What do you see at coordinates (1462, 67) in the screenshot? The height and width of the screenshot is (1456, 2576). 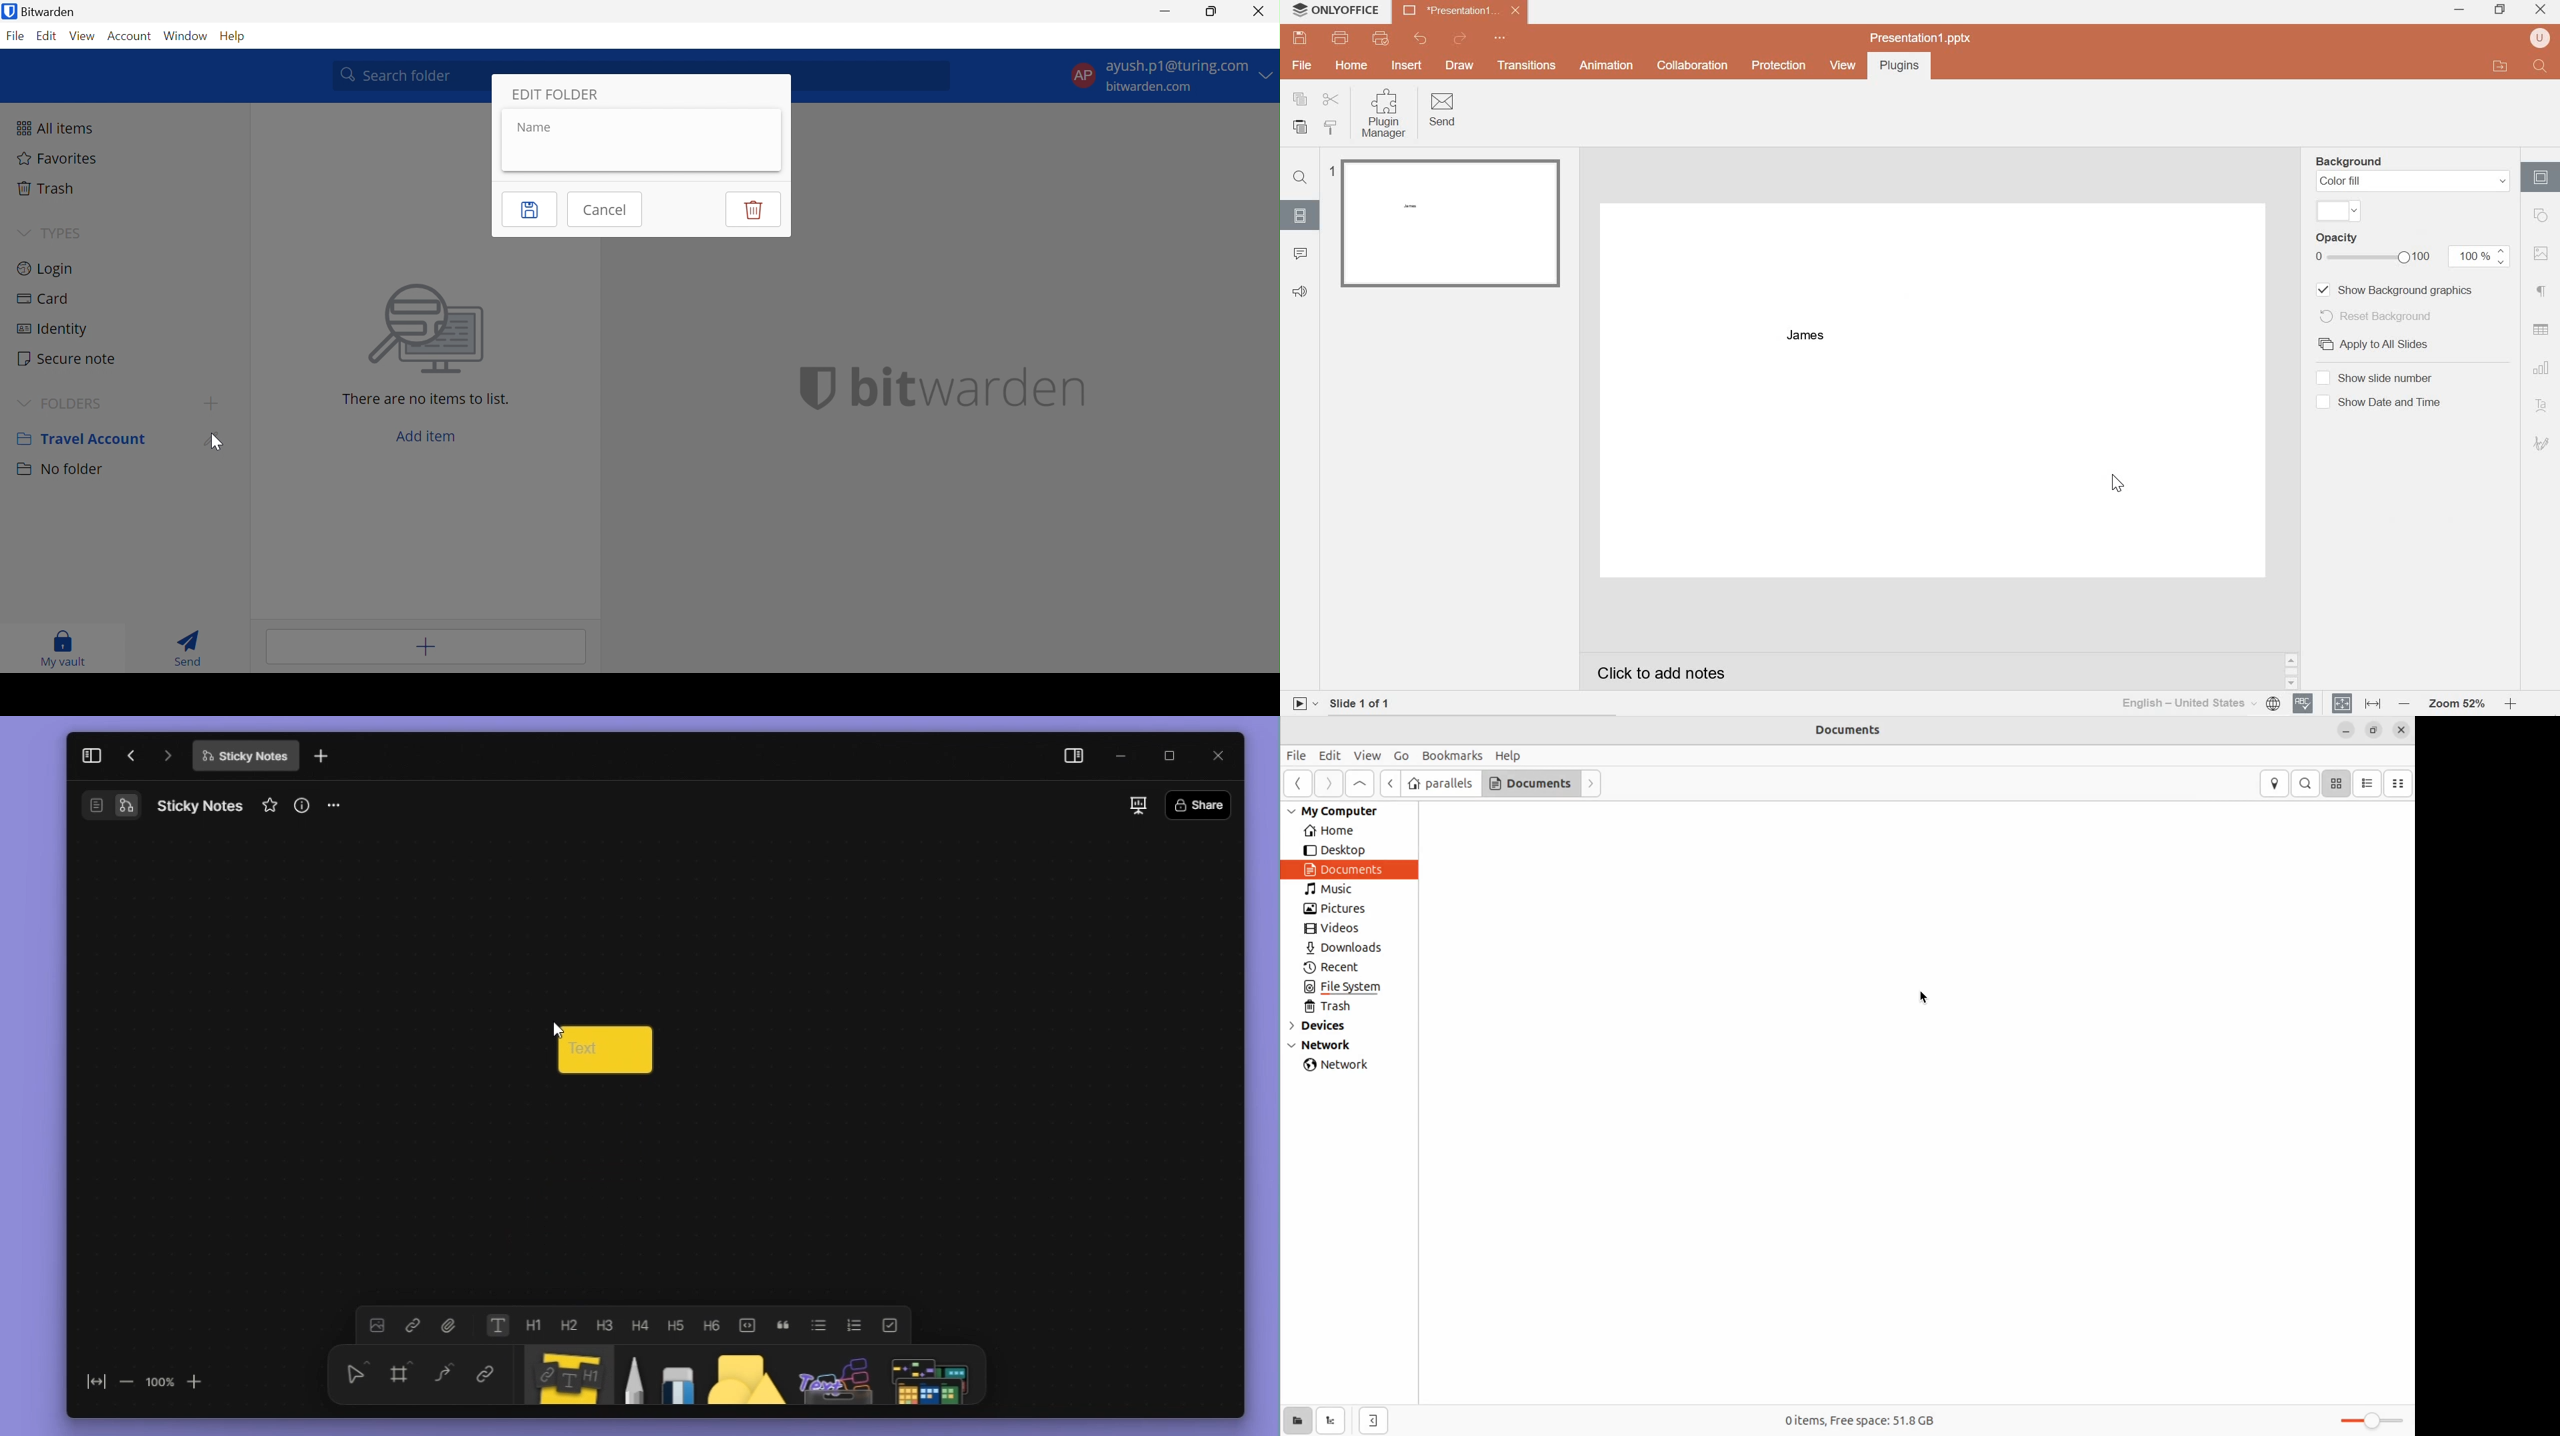 I see `DRAW` at bounding box center [1462, 67].